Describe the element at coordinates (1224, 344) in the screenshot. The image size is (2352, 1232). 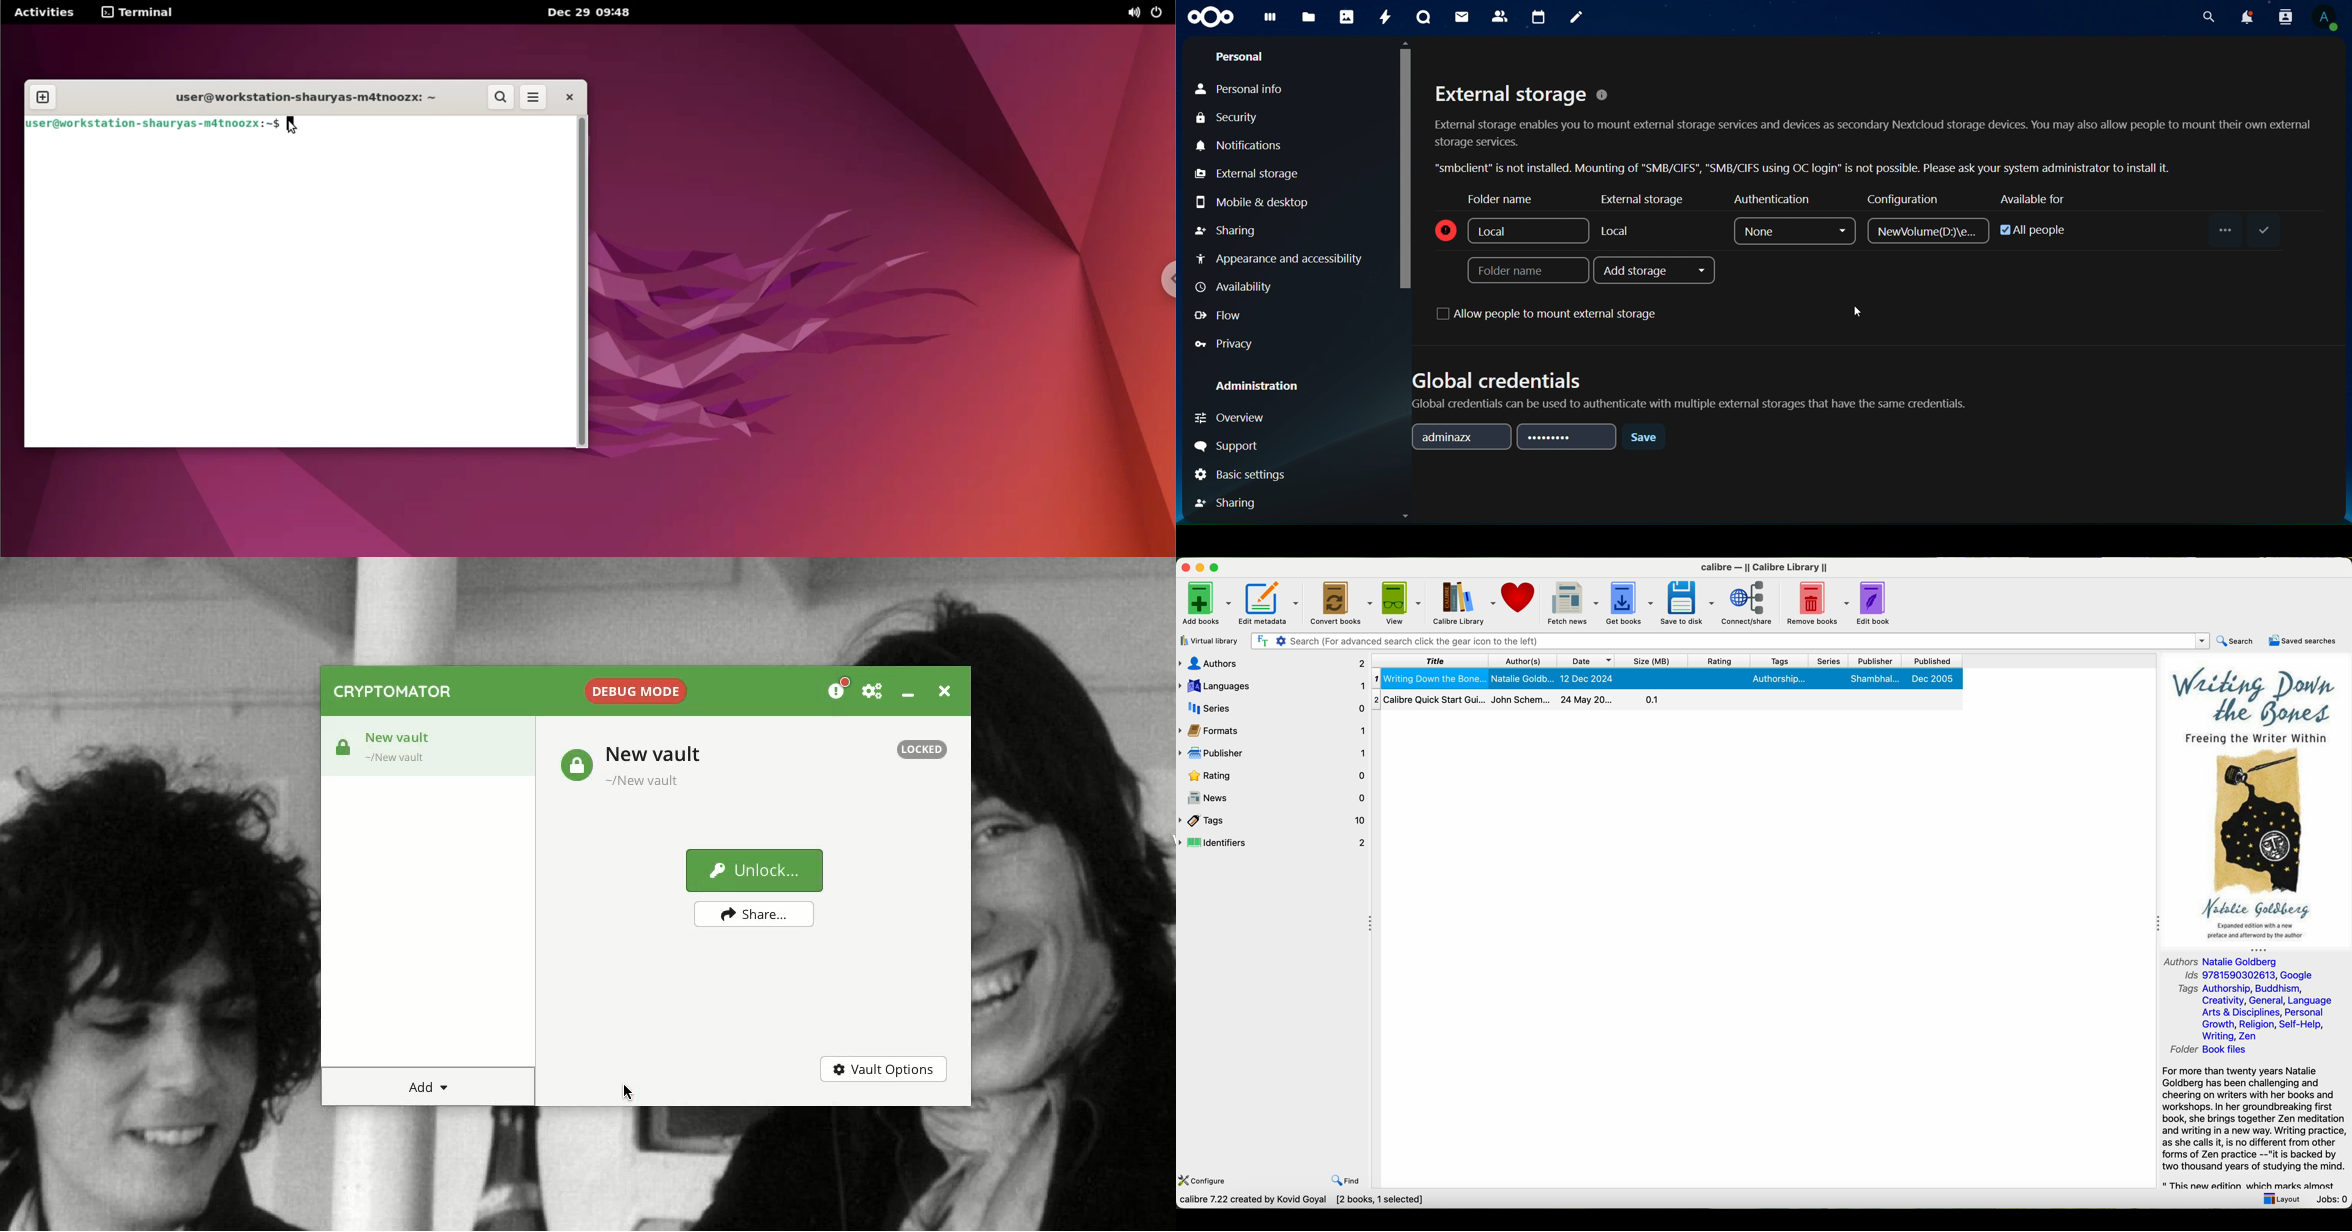
I see `privacy` at that location.